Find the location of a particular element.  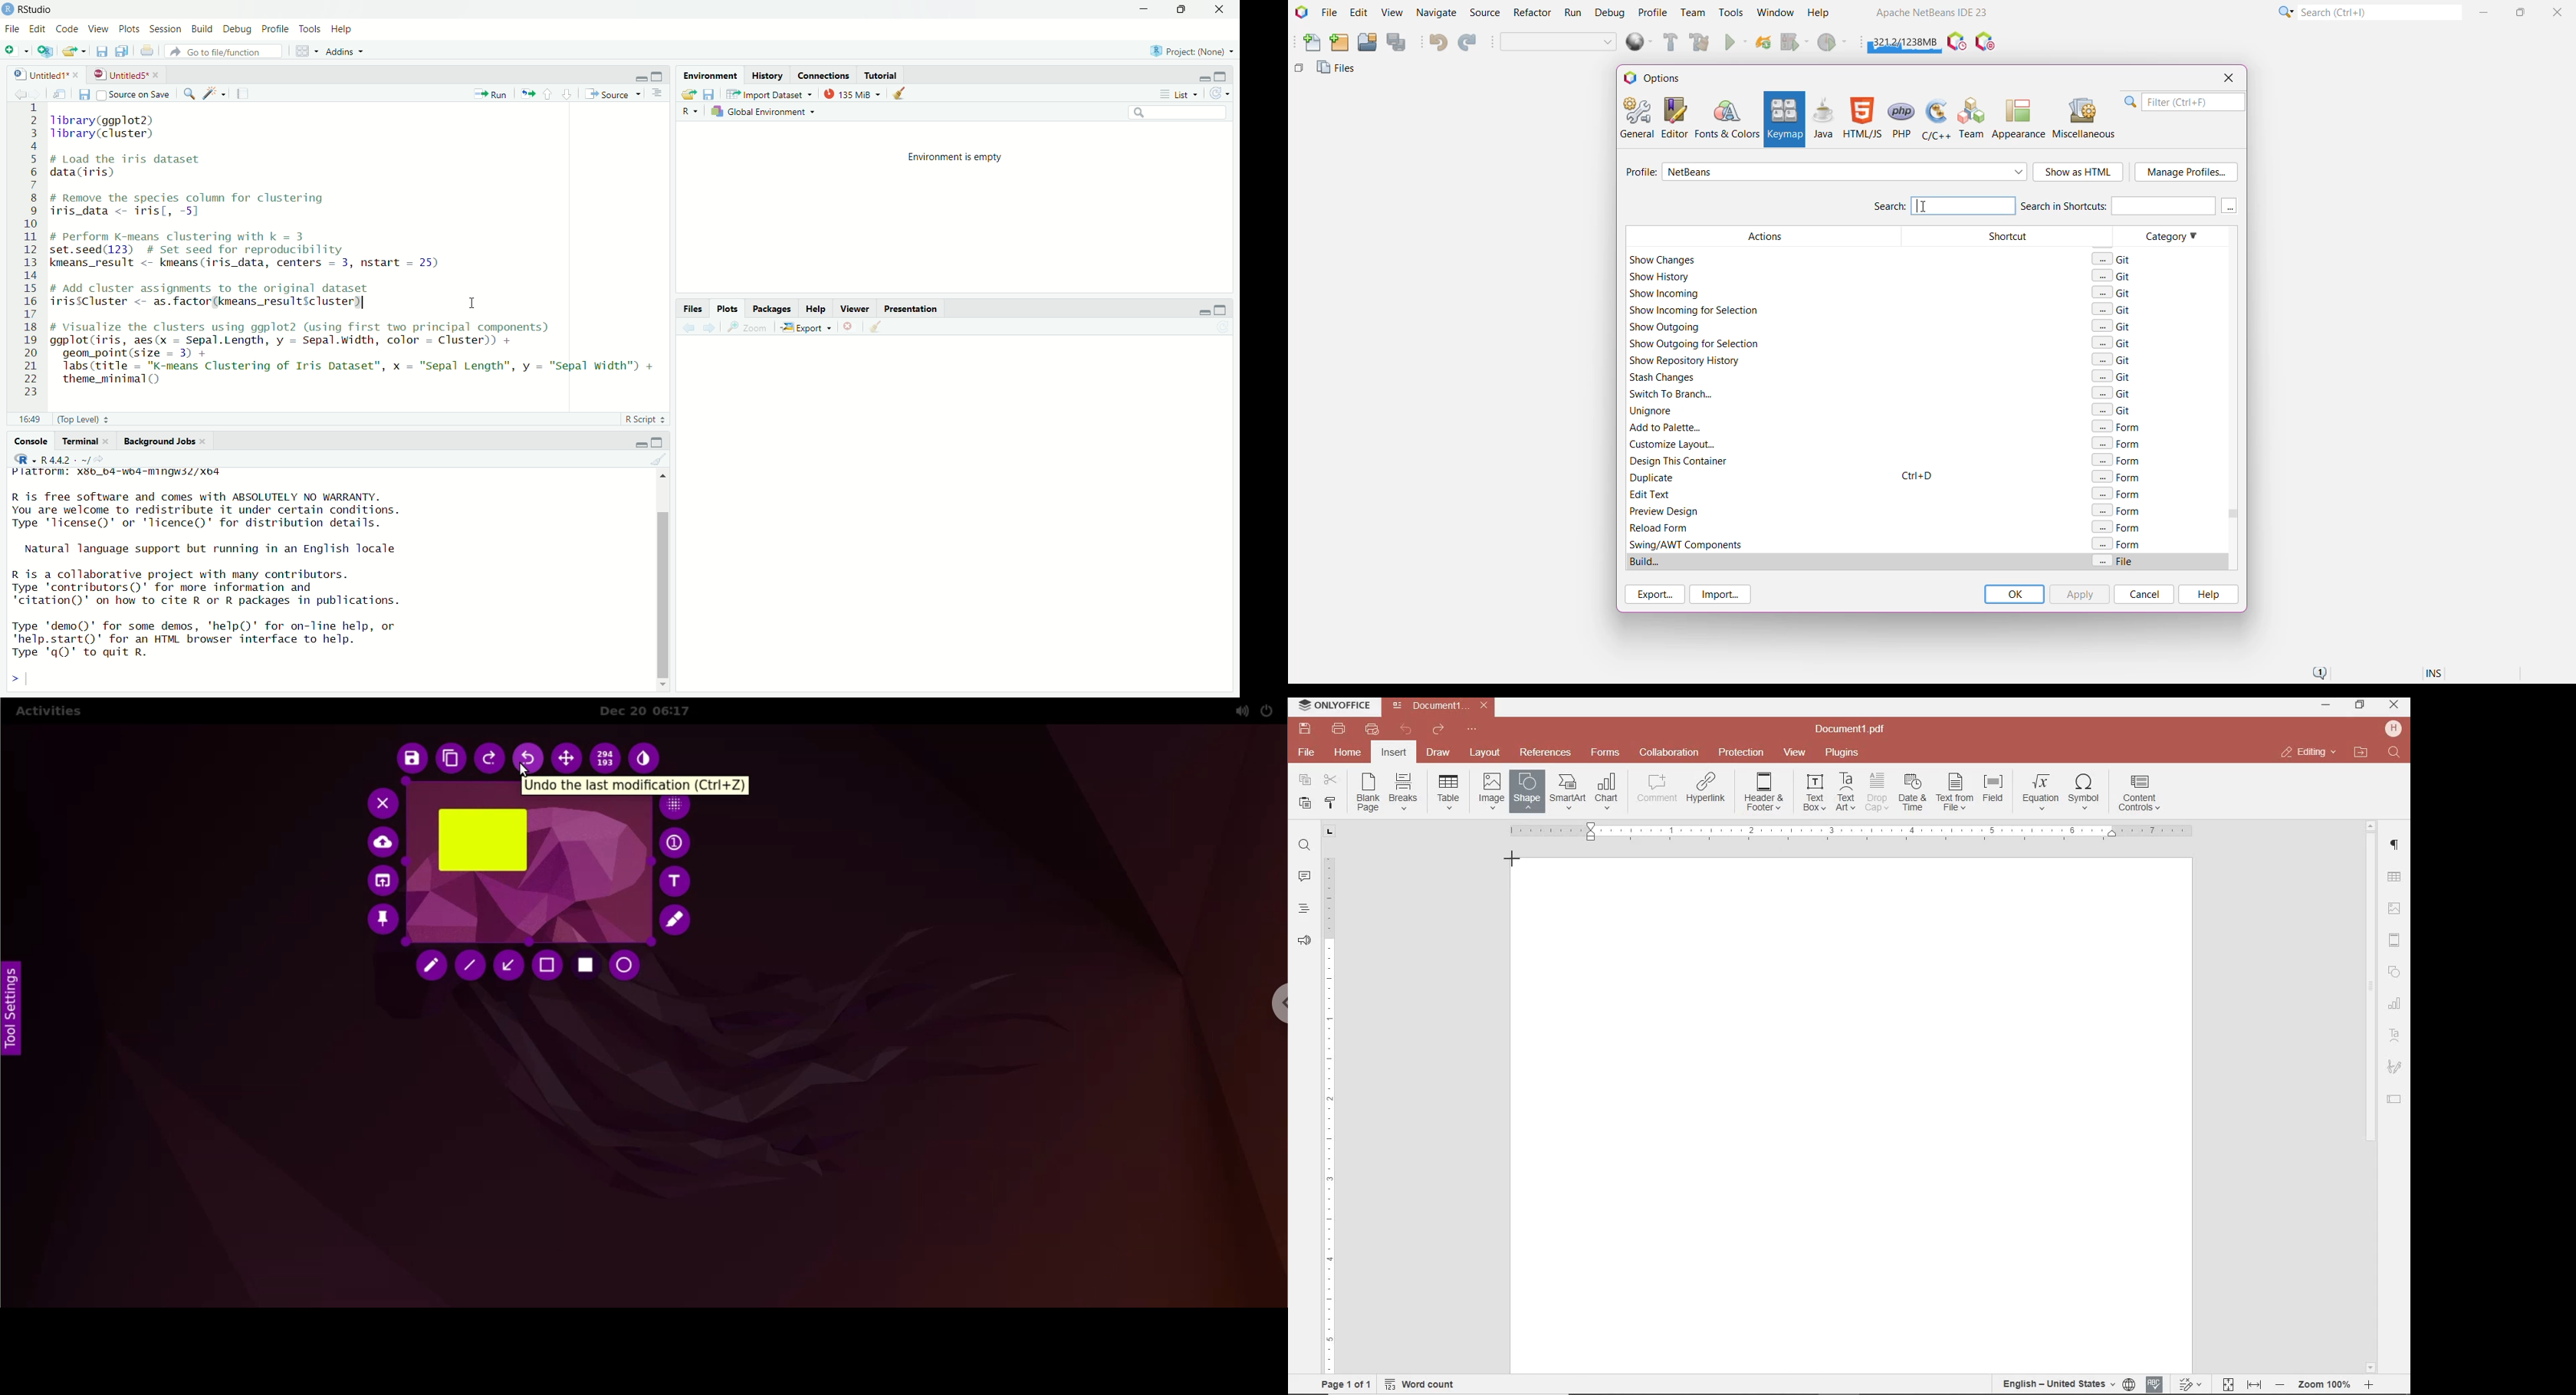

build is located at coordinates (201, 29).